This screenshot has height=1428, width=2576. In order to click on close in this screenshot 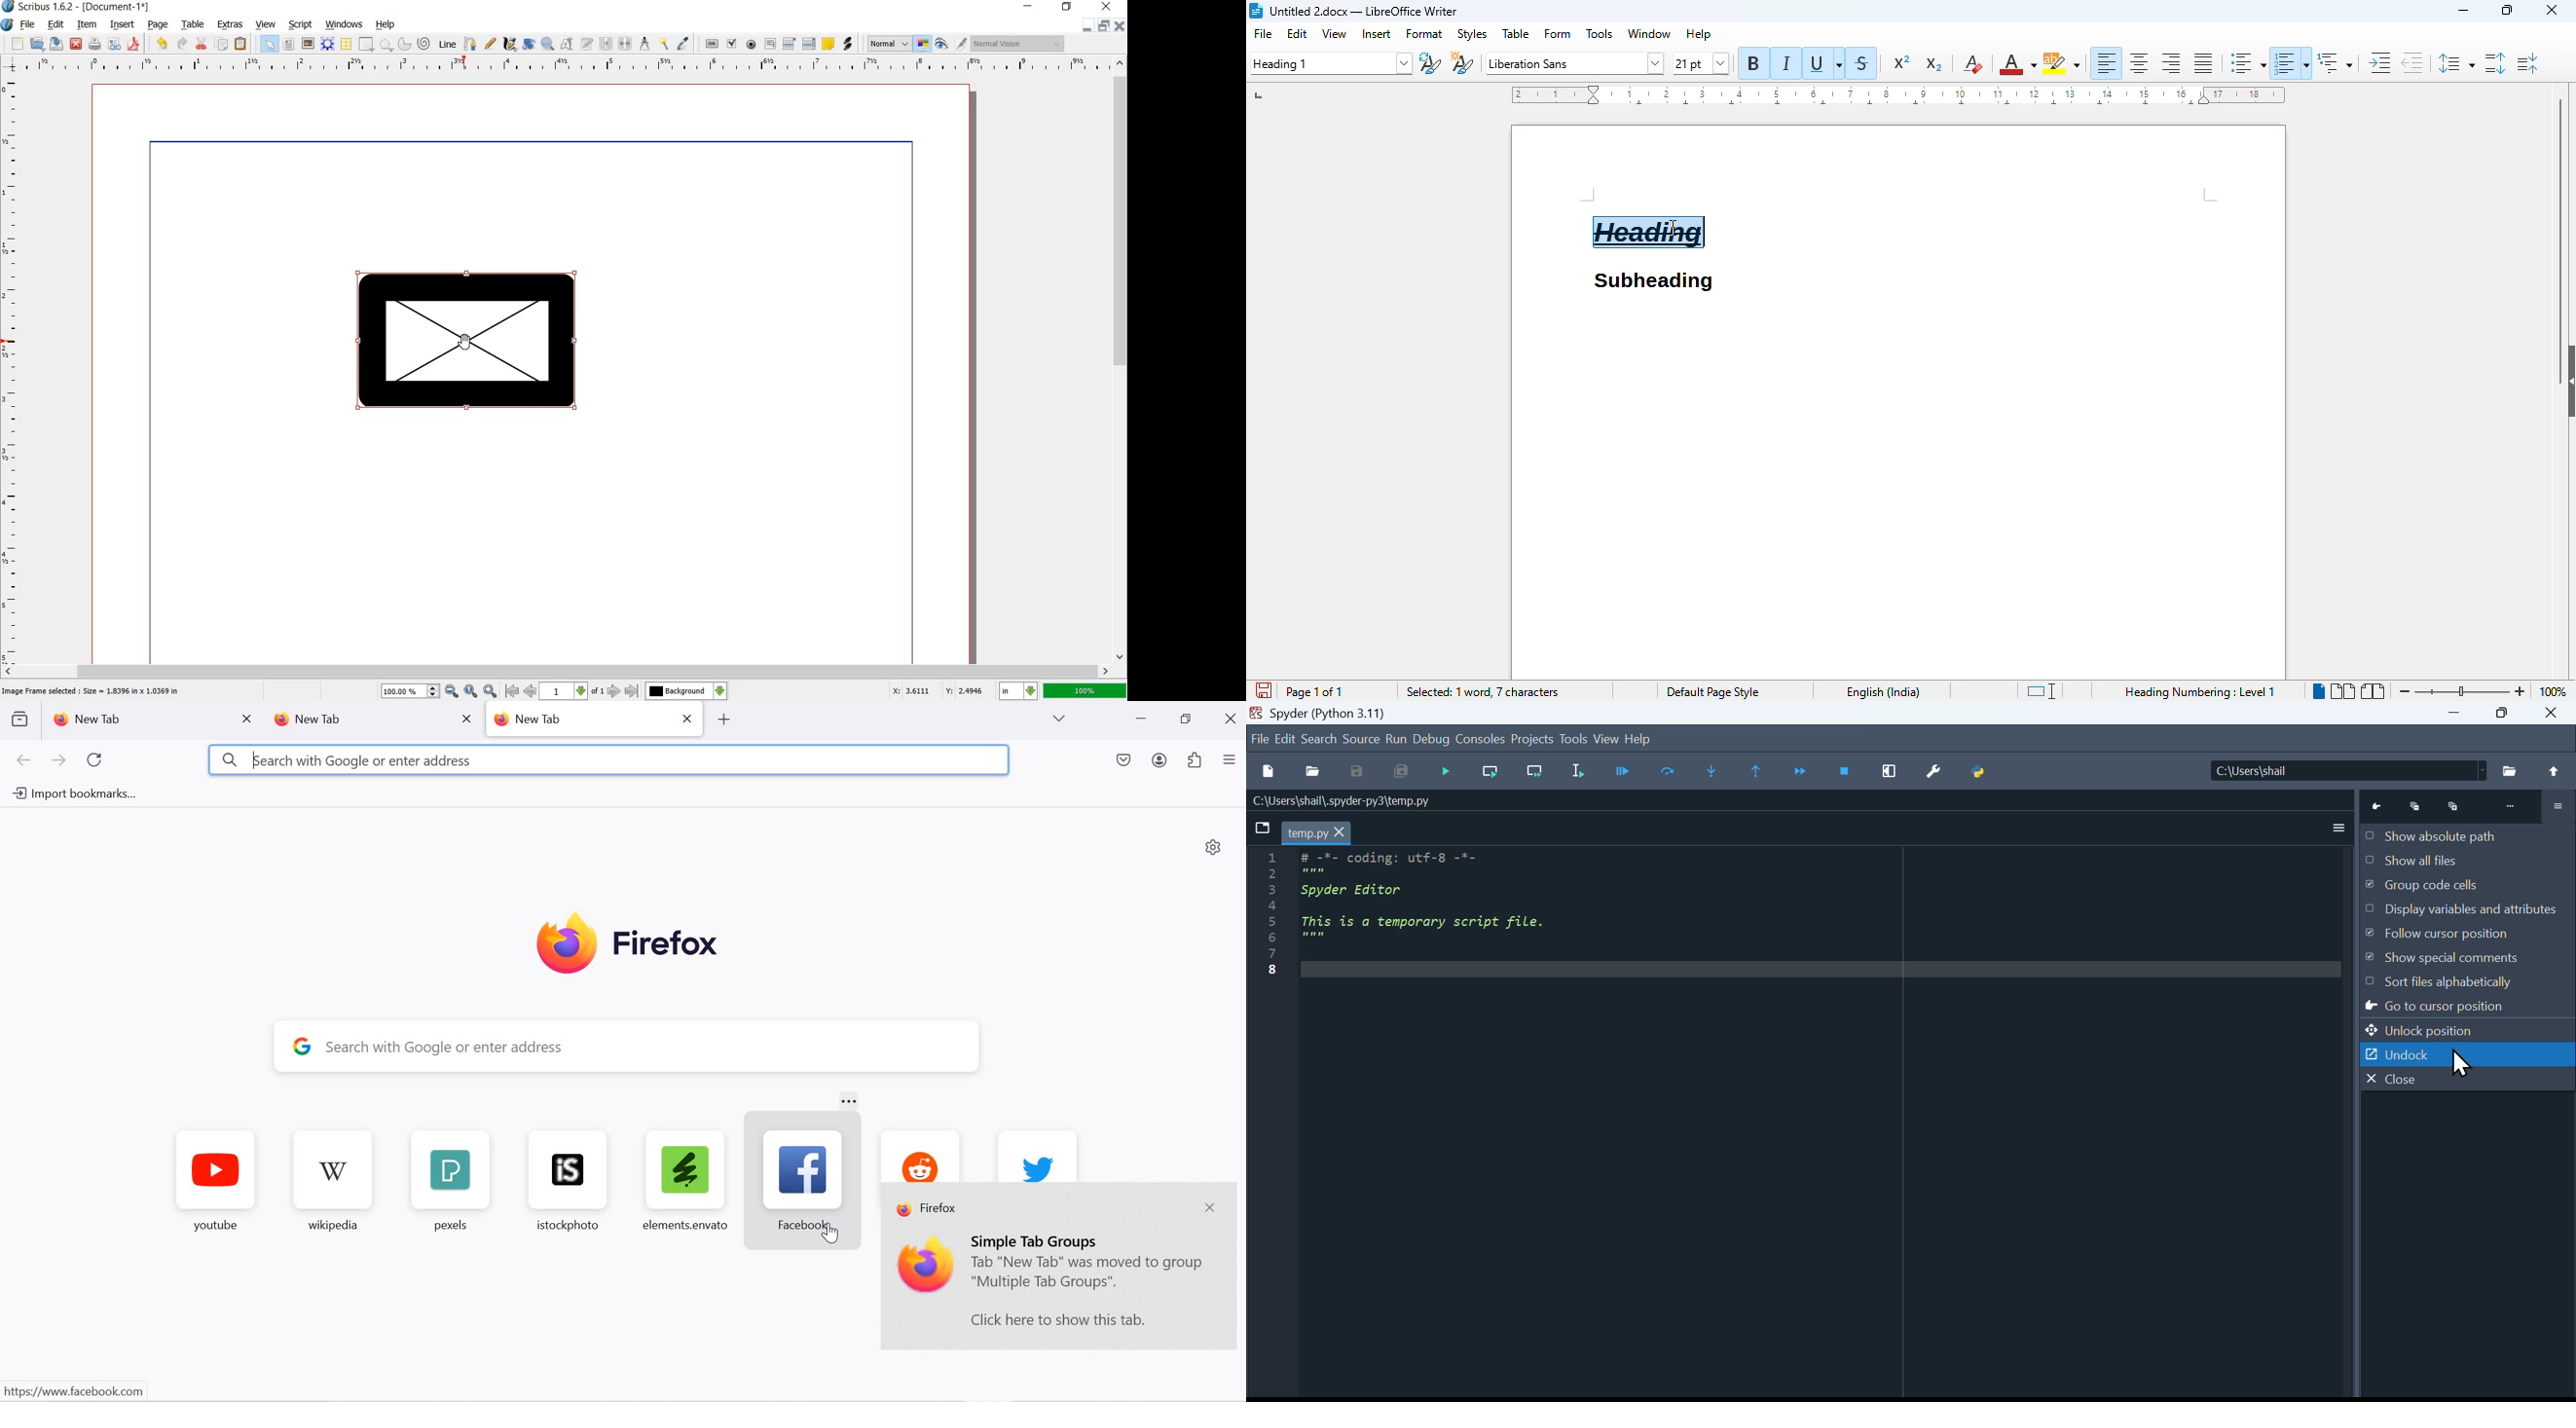, I will do `click(466, 718)`.